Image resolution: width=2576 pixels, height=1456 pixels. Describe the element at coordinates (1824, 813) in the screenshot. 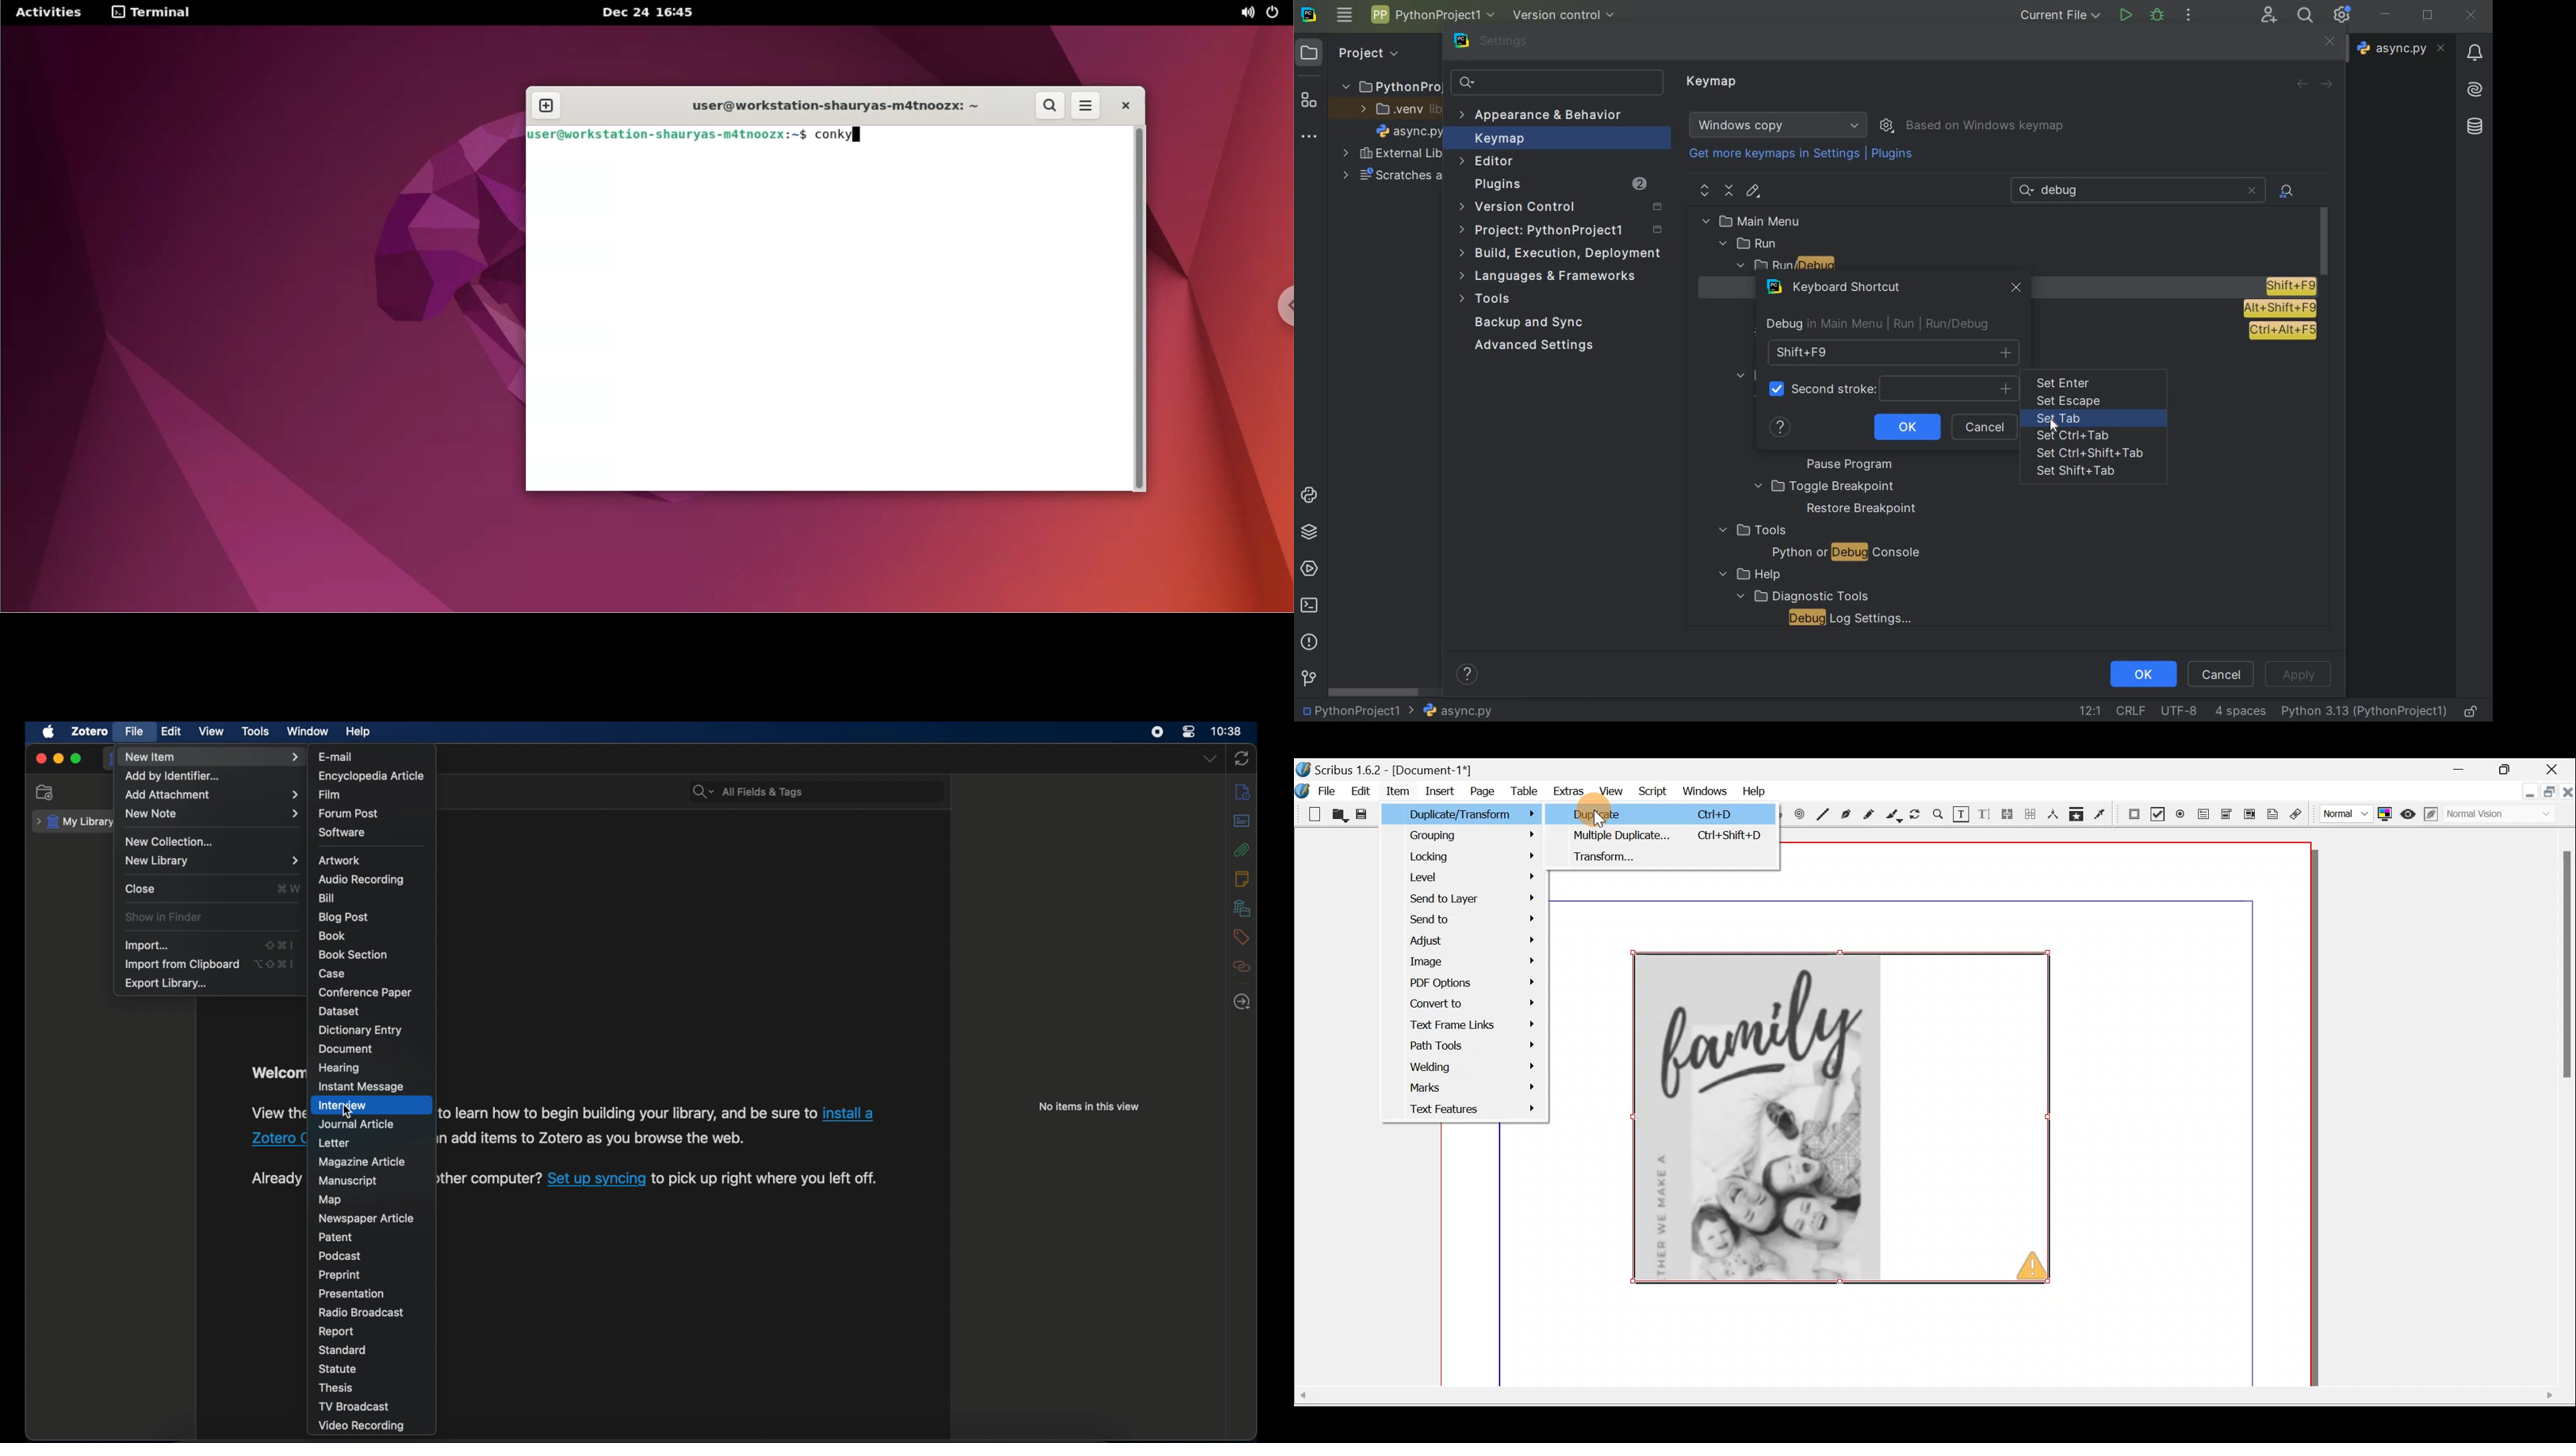

I see `Line` at that location.